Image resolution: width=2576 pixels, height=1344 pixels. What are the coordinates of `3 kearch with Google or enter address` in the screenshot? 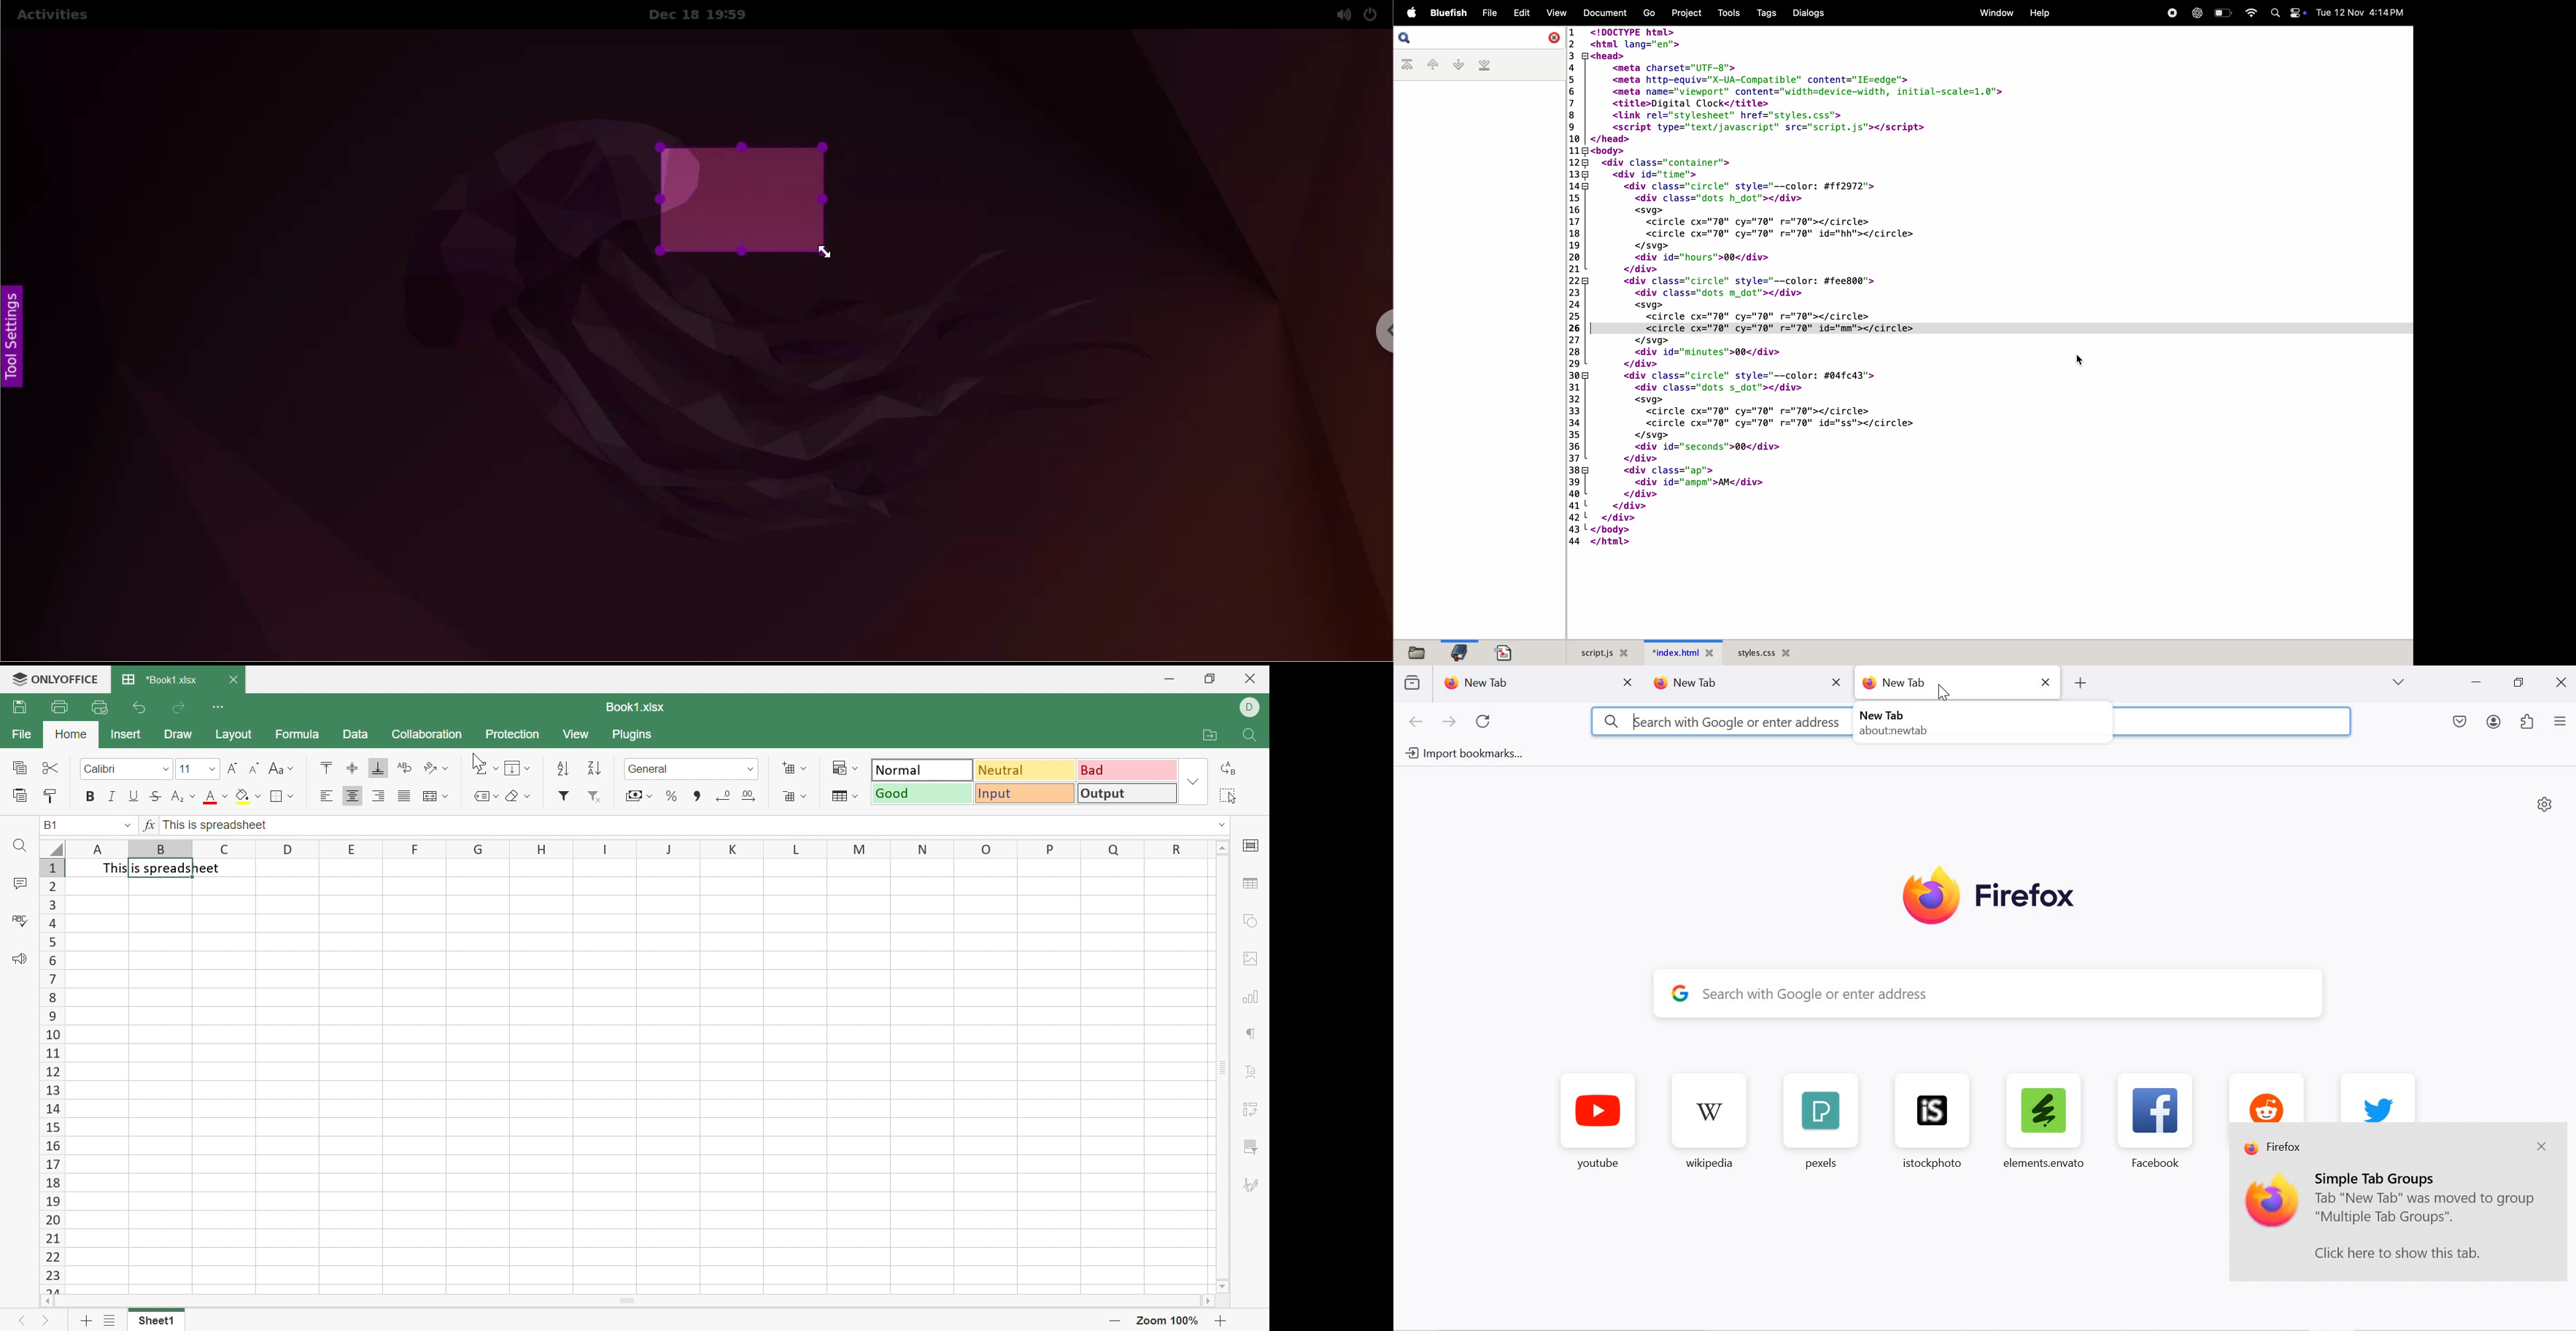 It's located at (1722, 721).